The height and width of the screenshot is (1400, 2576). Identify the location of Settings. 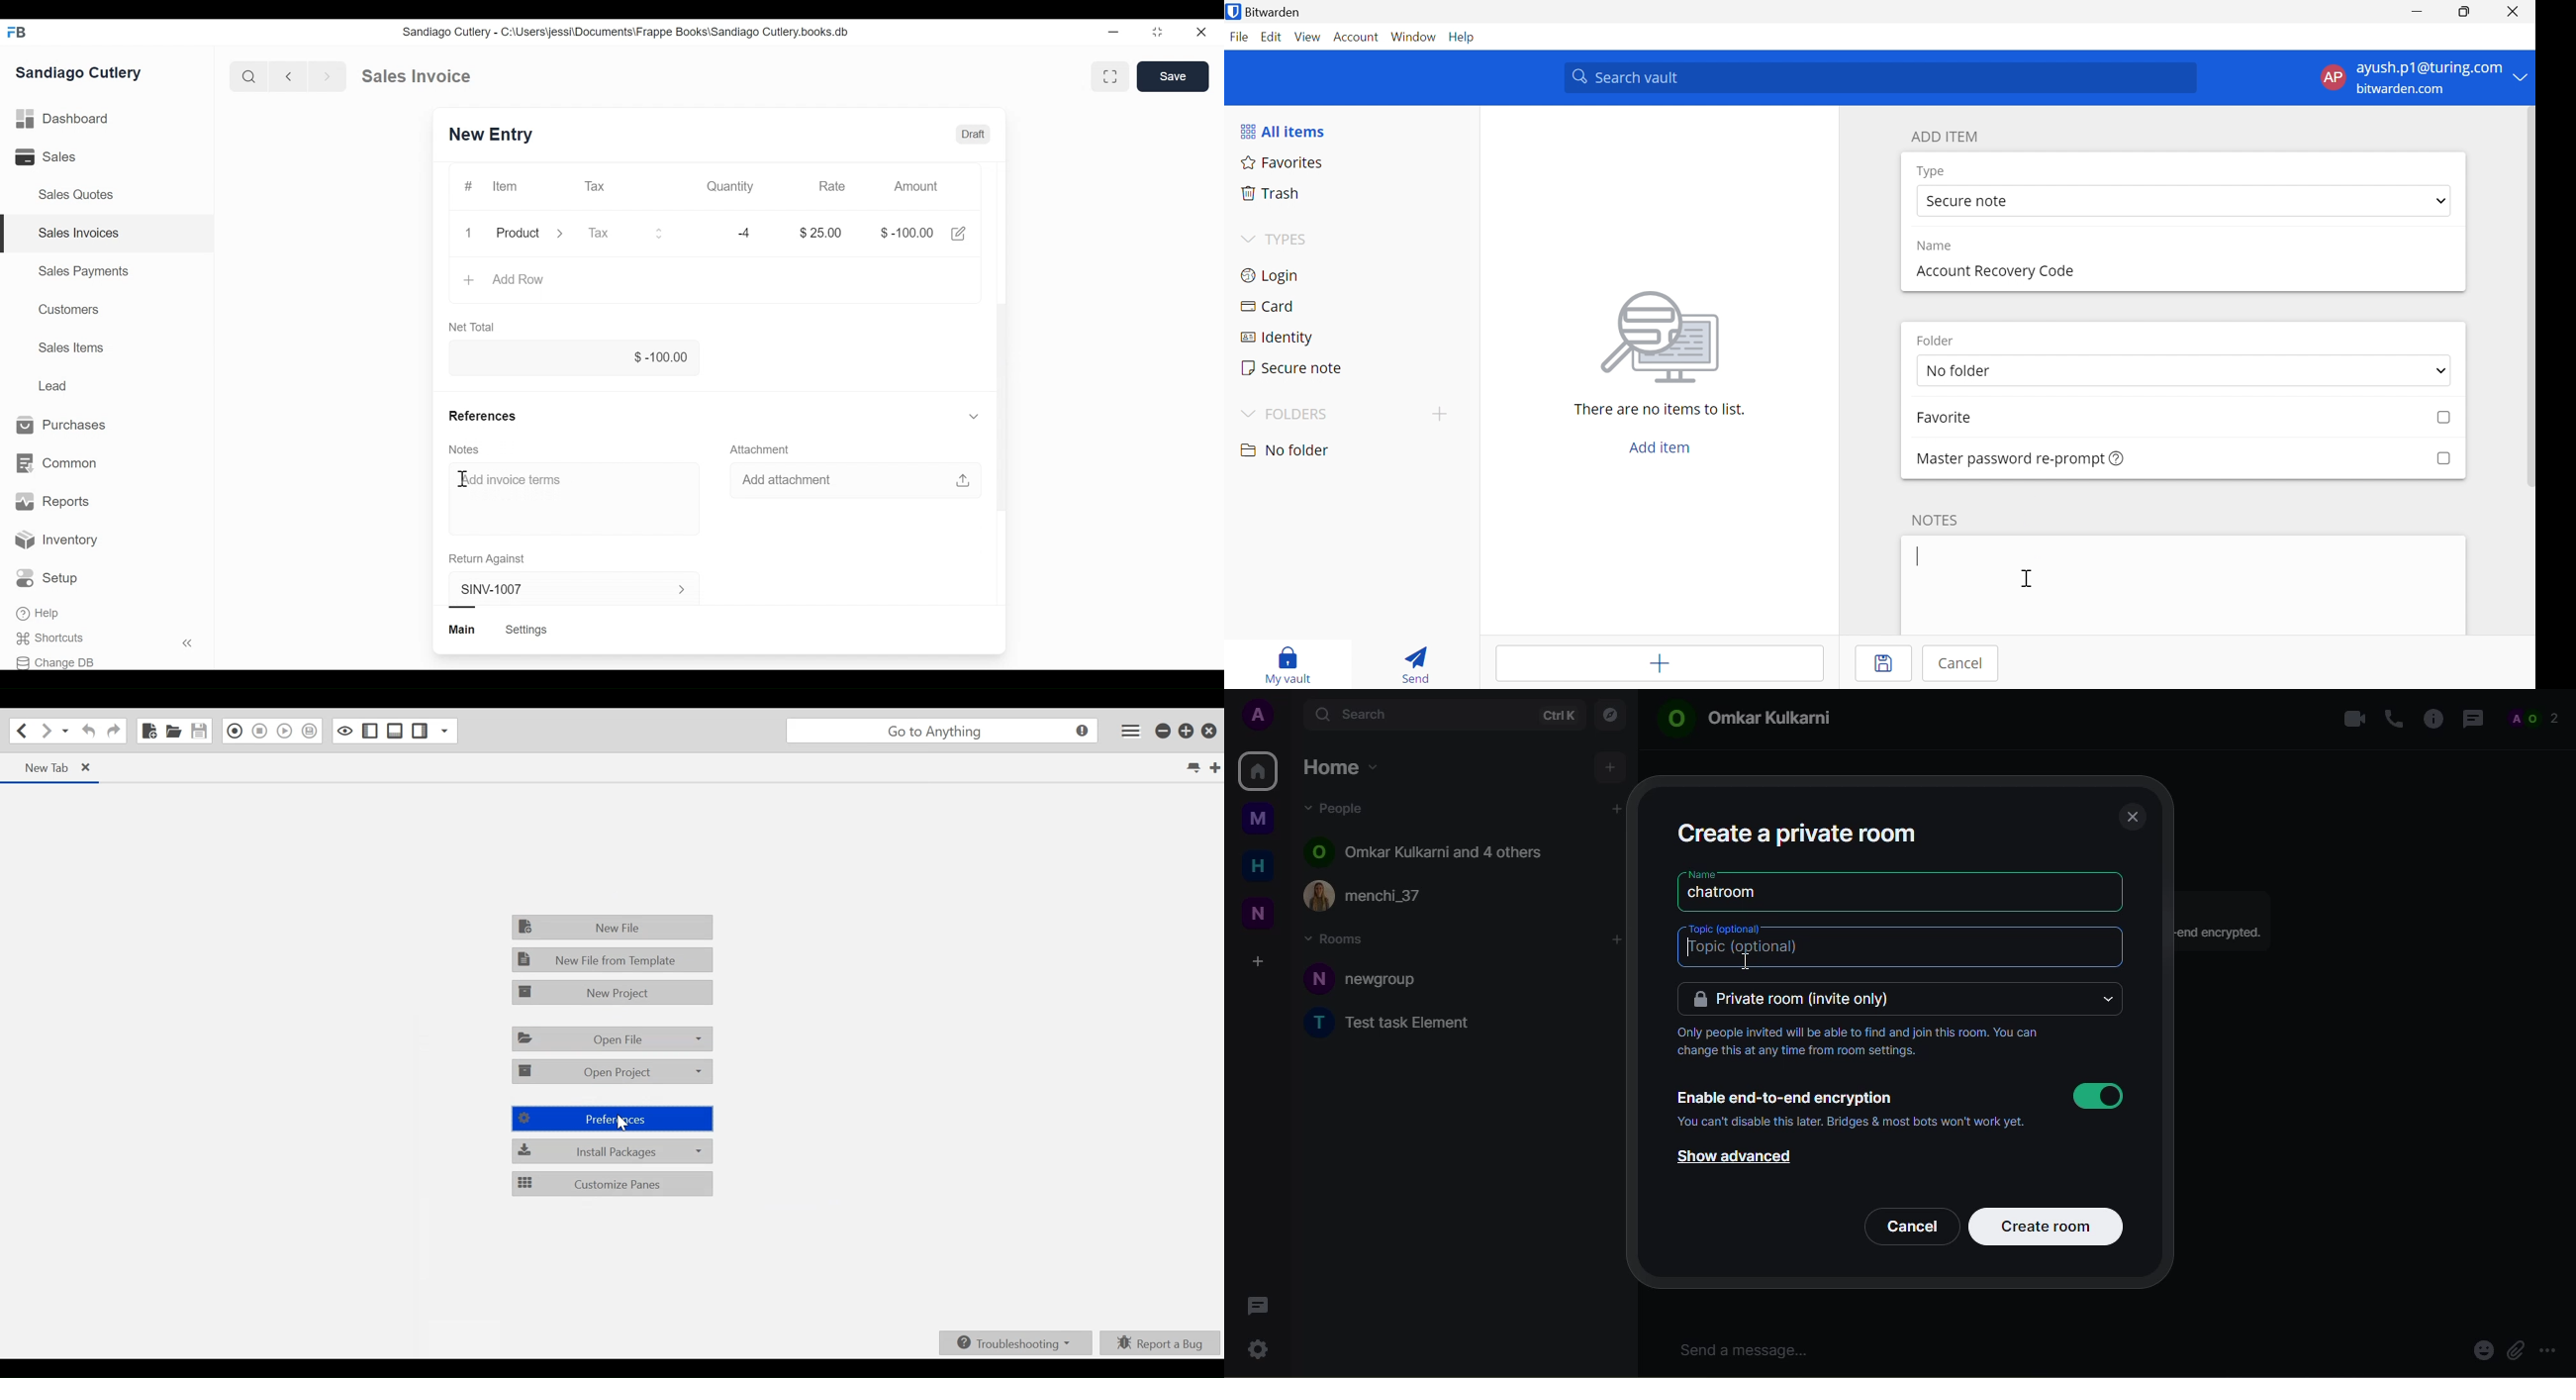
(527, 630).